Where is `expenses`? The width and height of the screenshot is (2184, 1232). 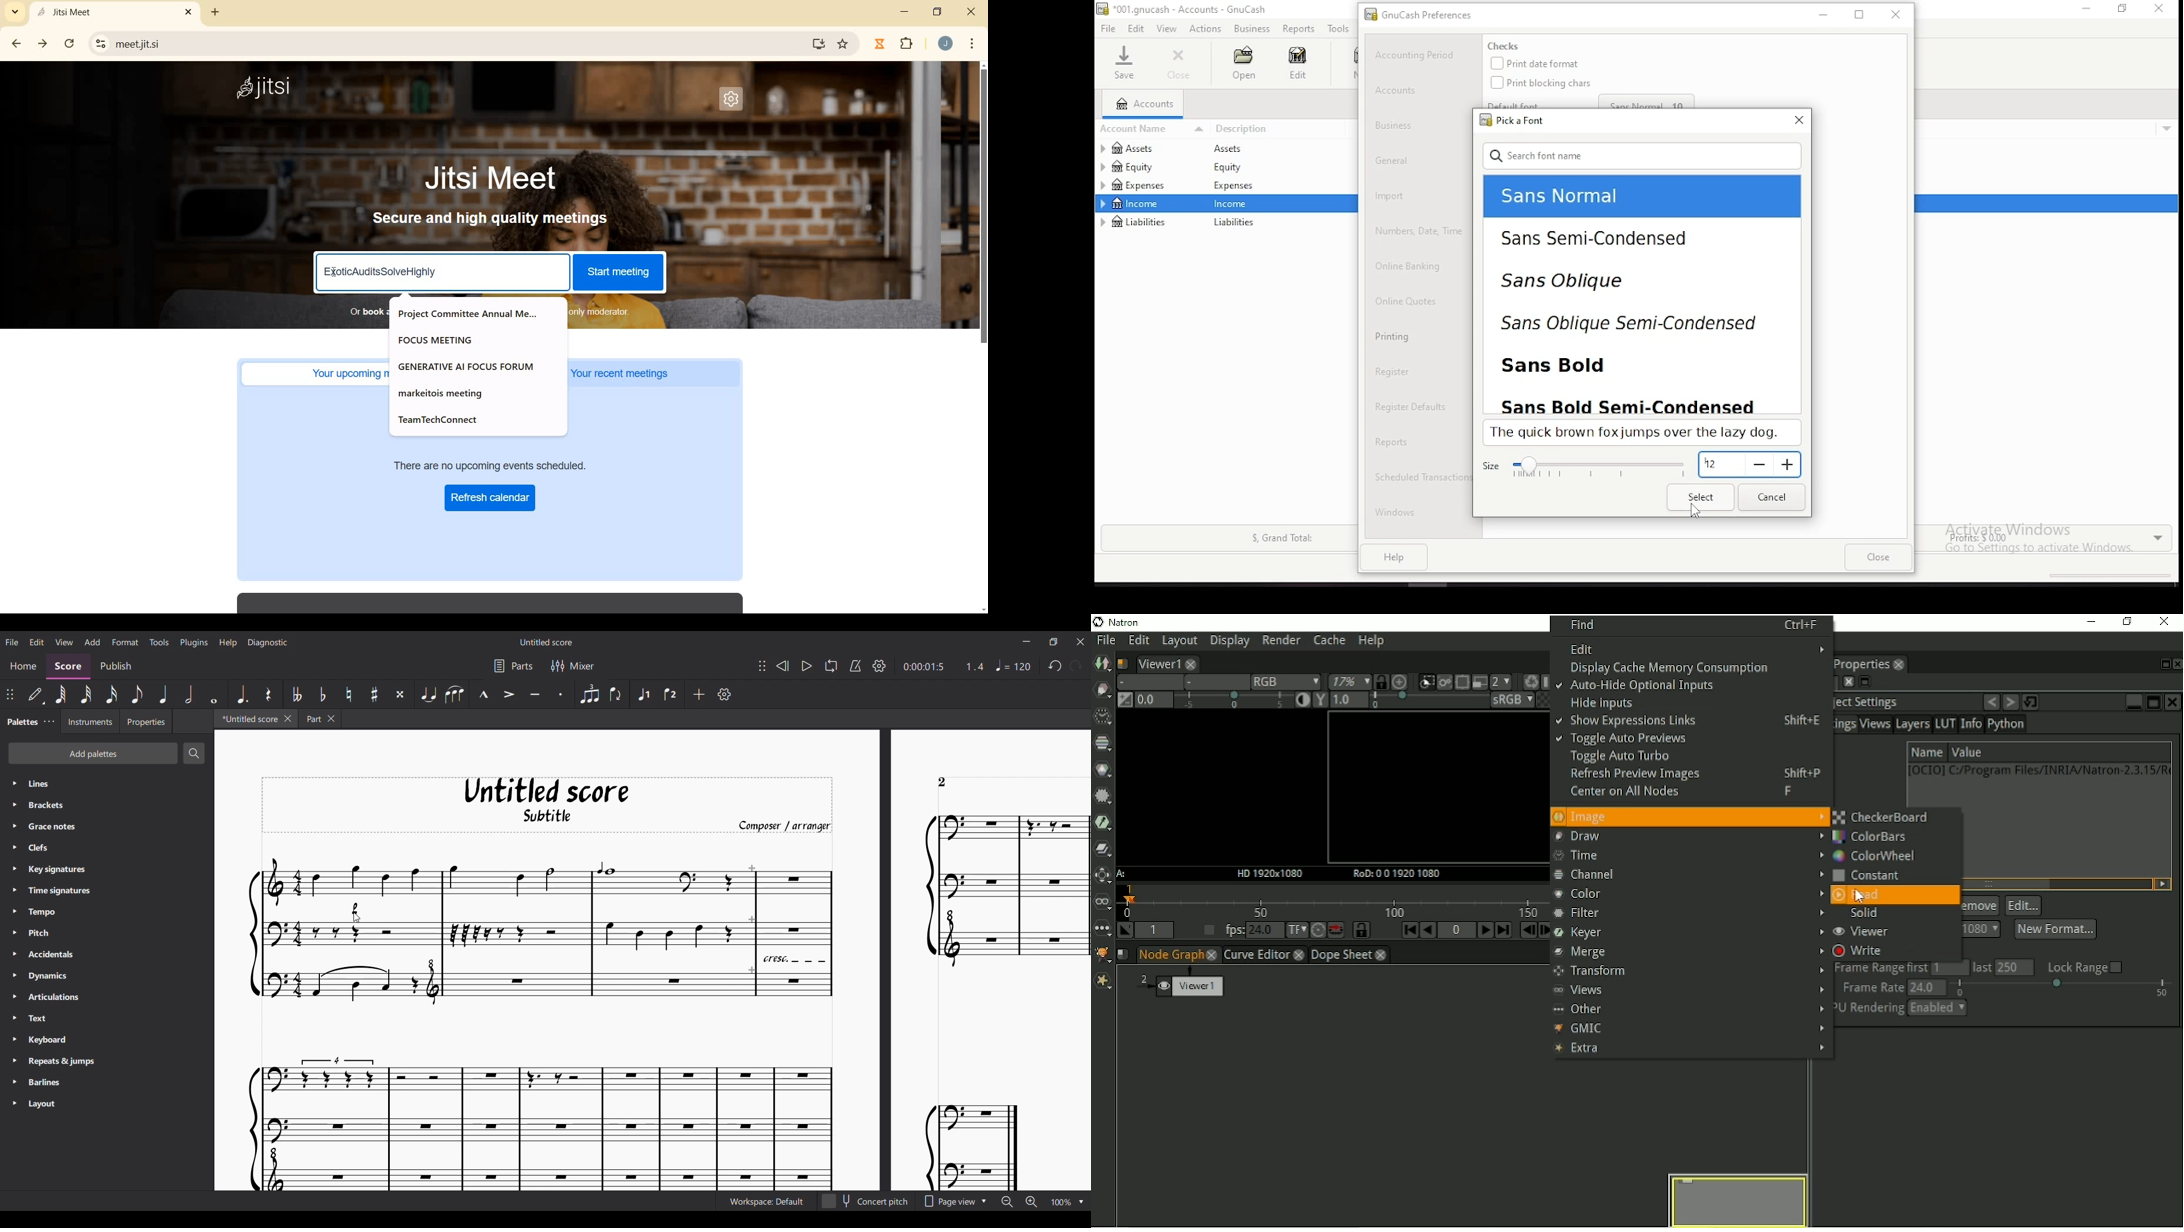 expenses is located at coordinates (1148, 185).